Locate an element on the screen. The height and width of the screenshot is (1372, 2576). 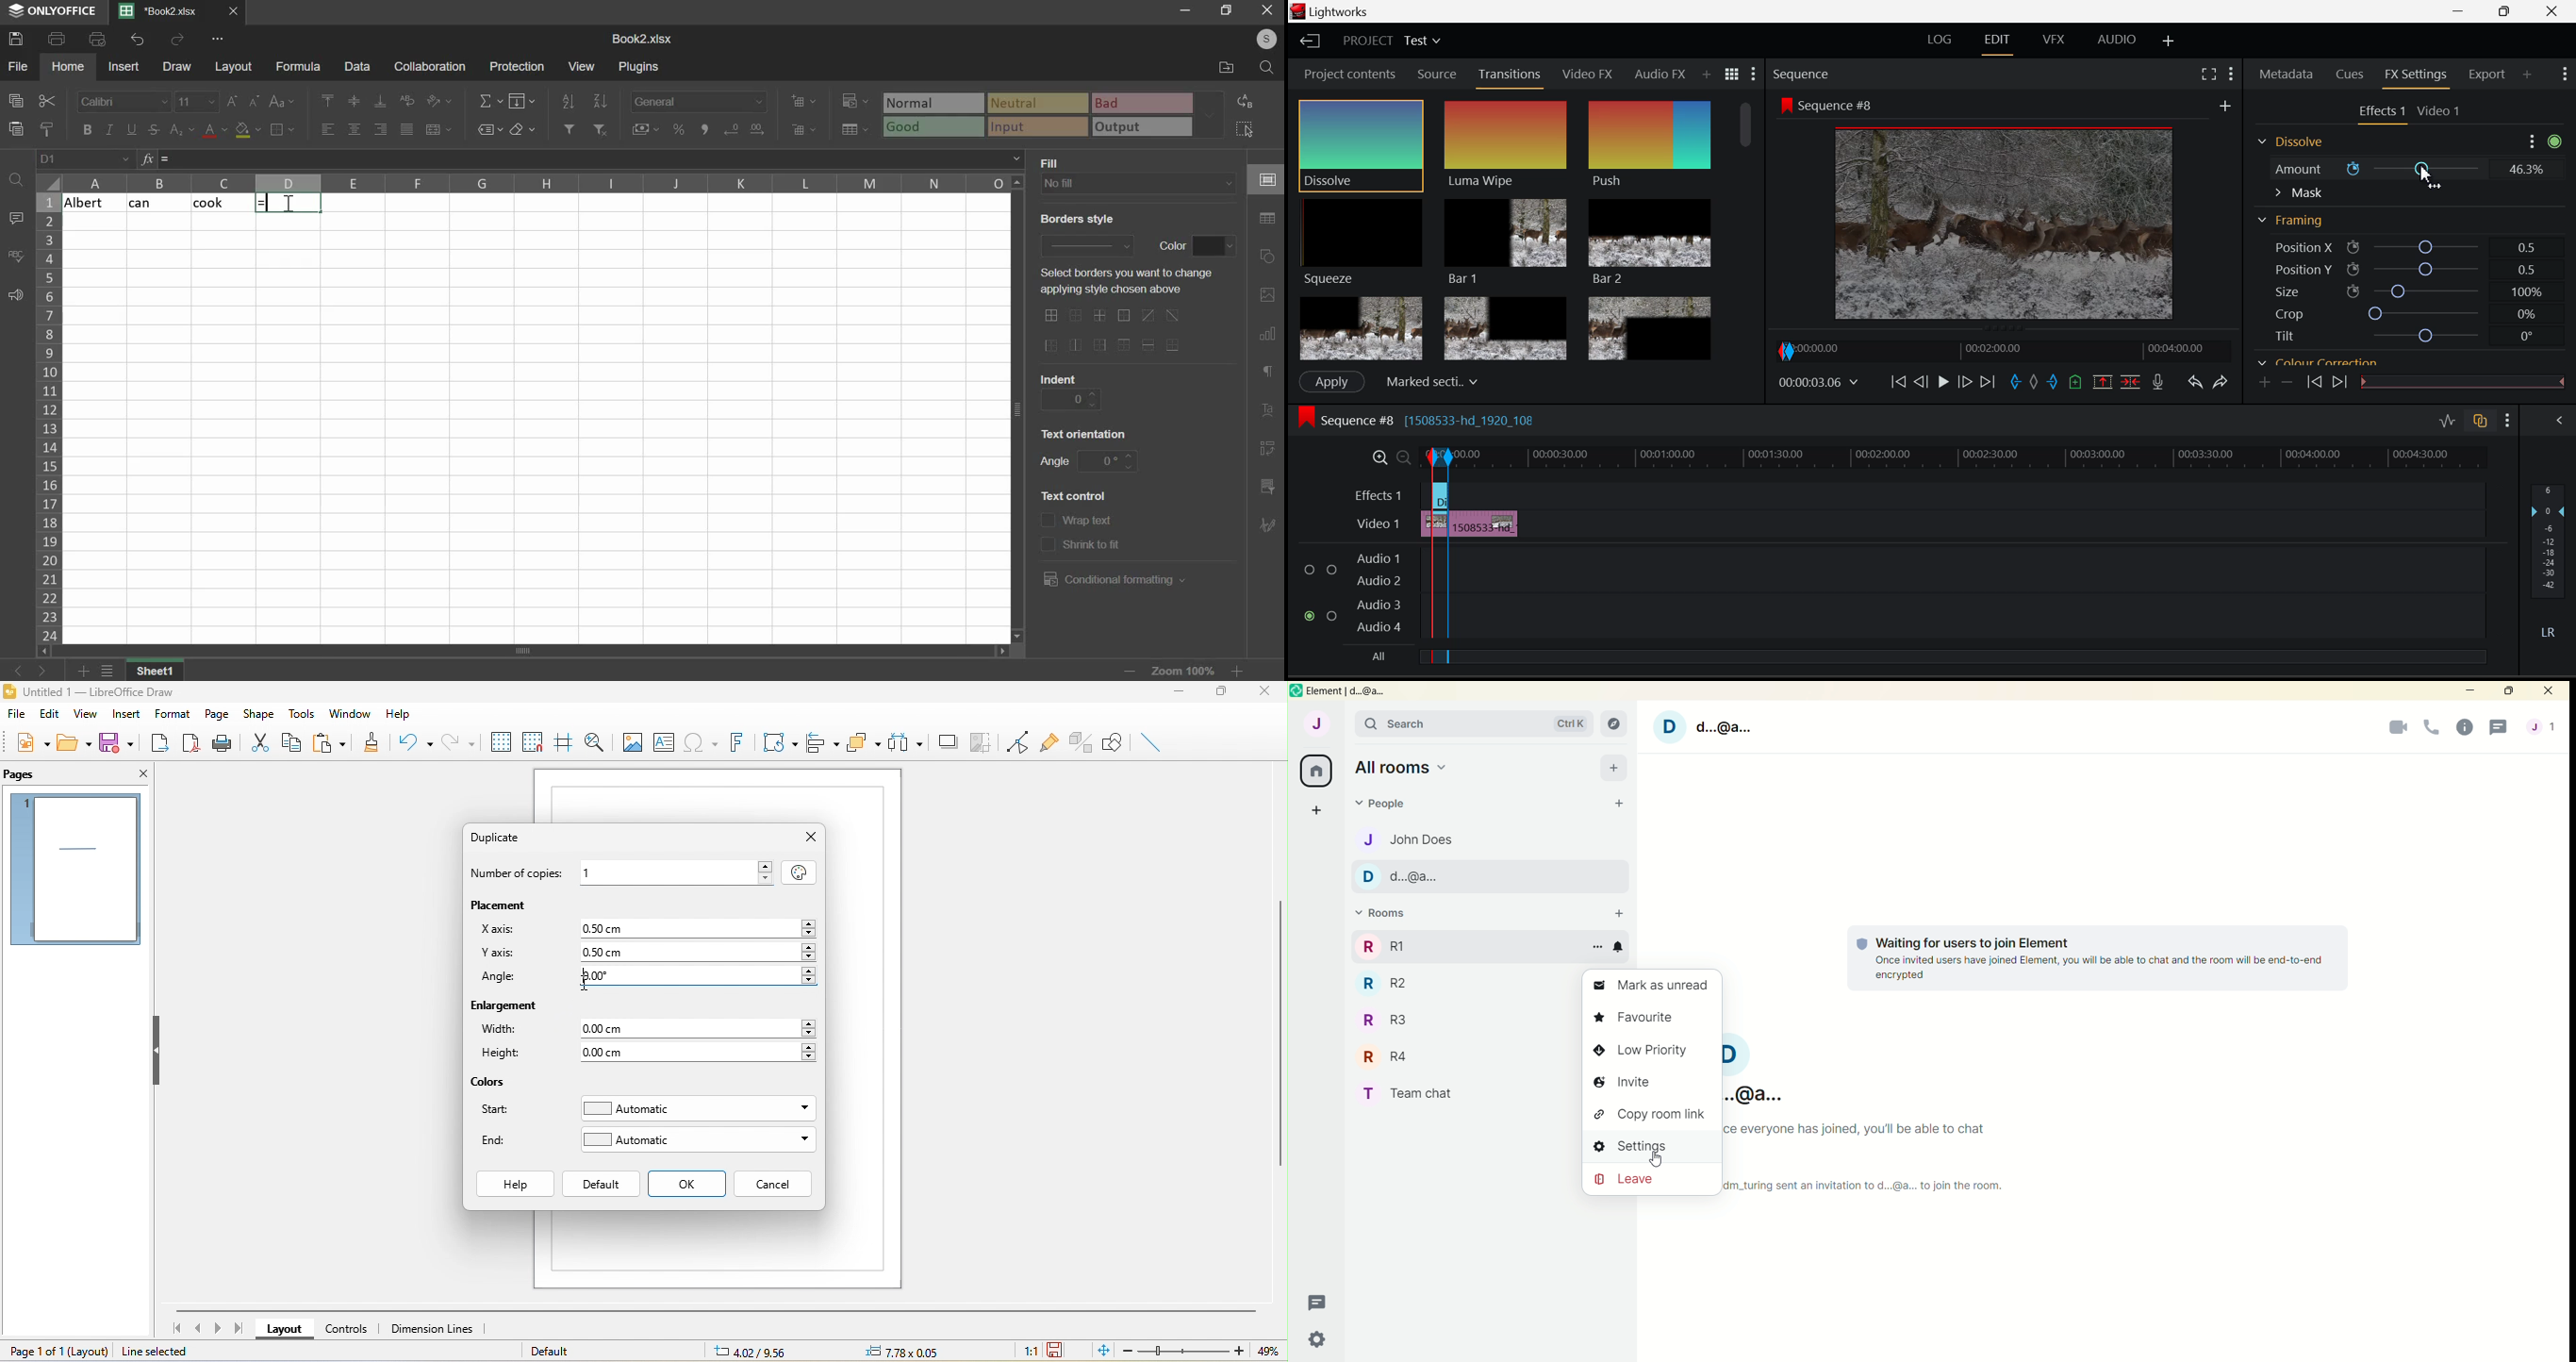
type is located at coordinates (1055, 115).